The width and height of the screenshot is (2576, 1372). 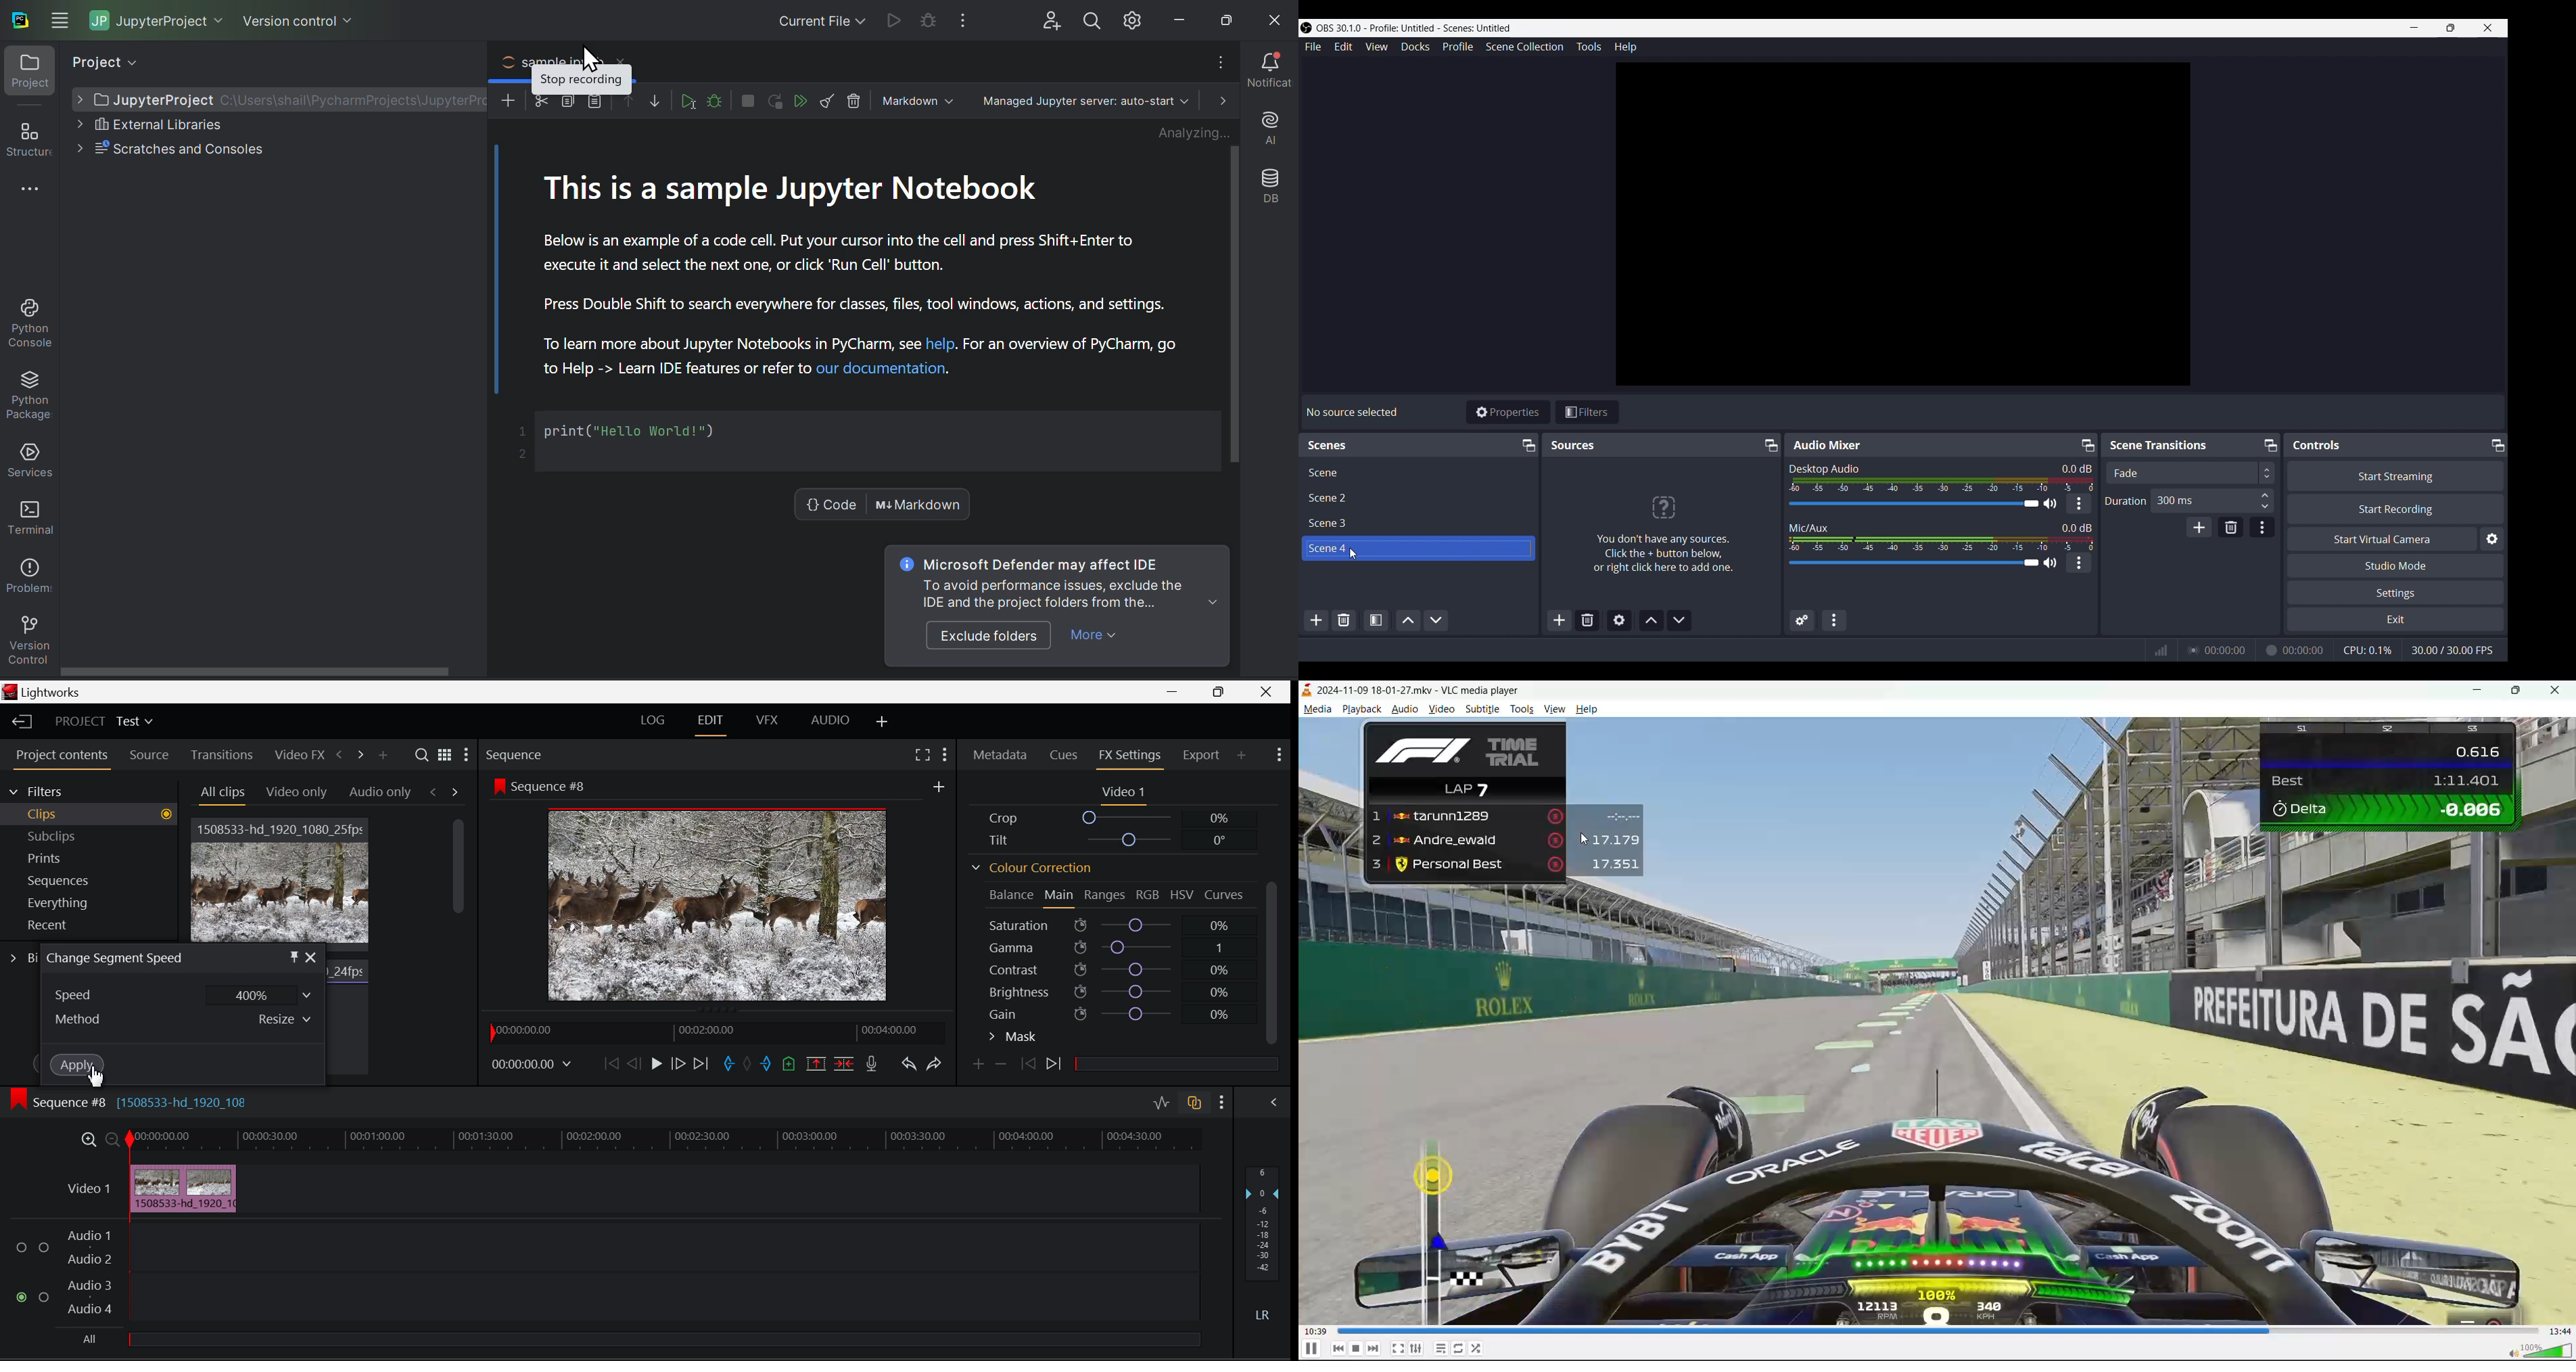 I want to click on Volume Meter, so click(x=1944, y=485).